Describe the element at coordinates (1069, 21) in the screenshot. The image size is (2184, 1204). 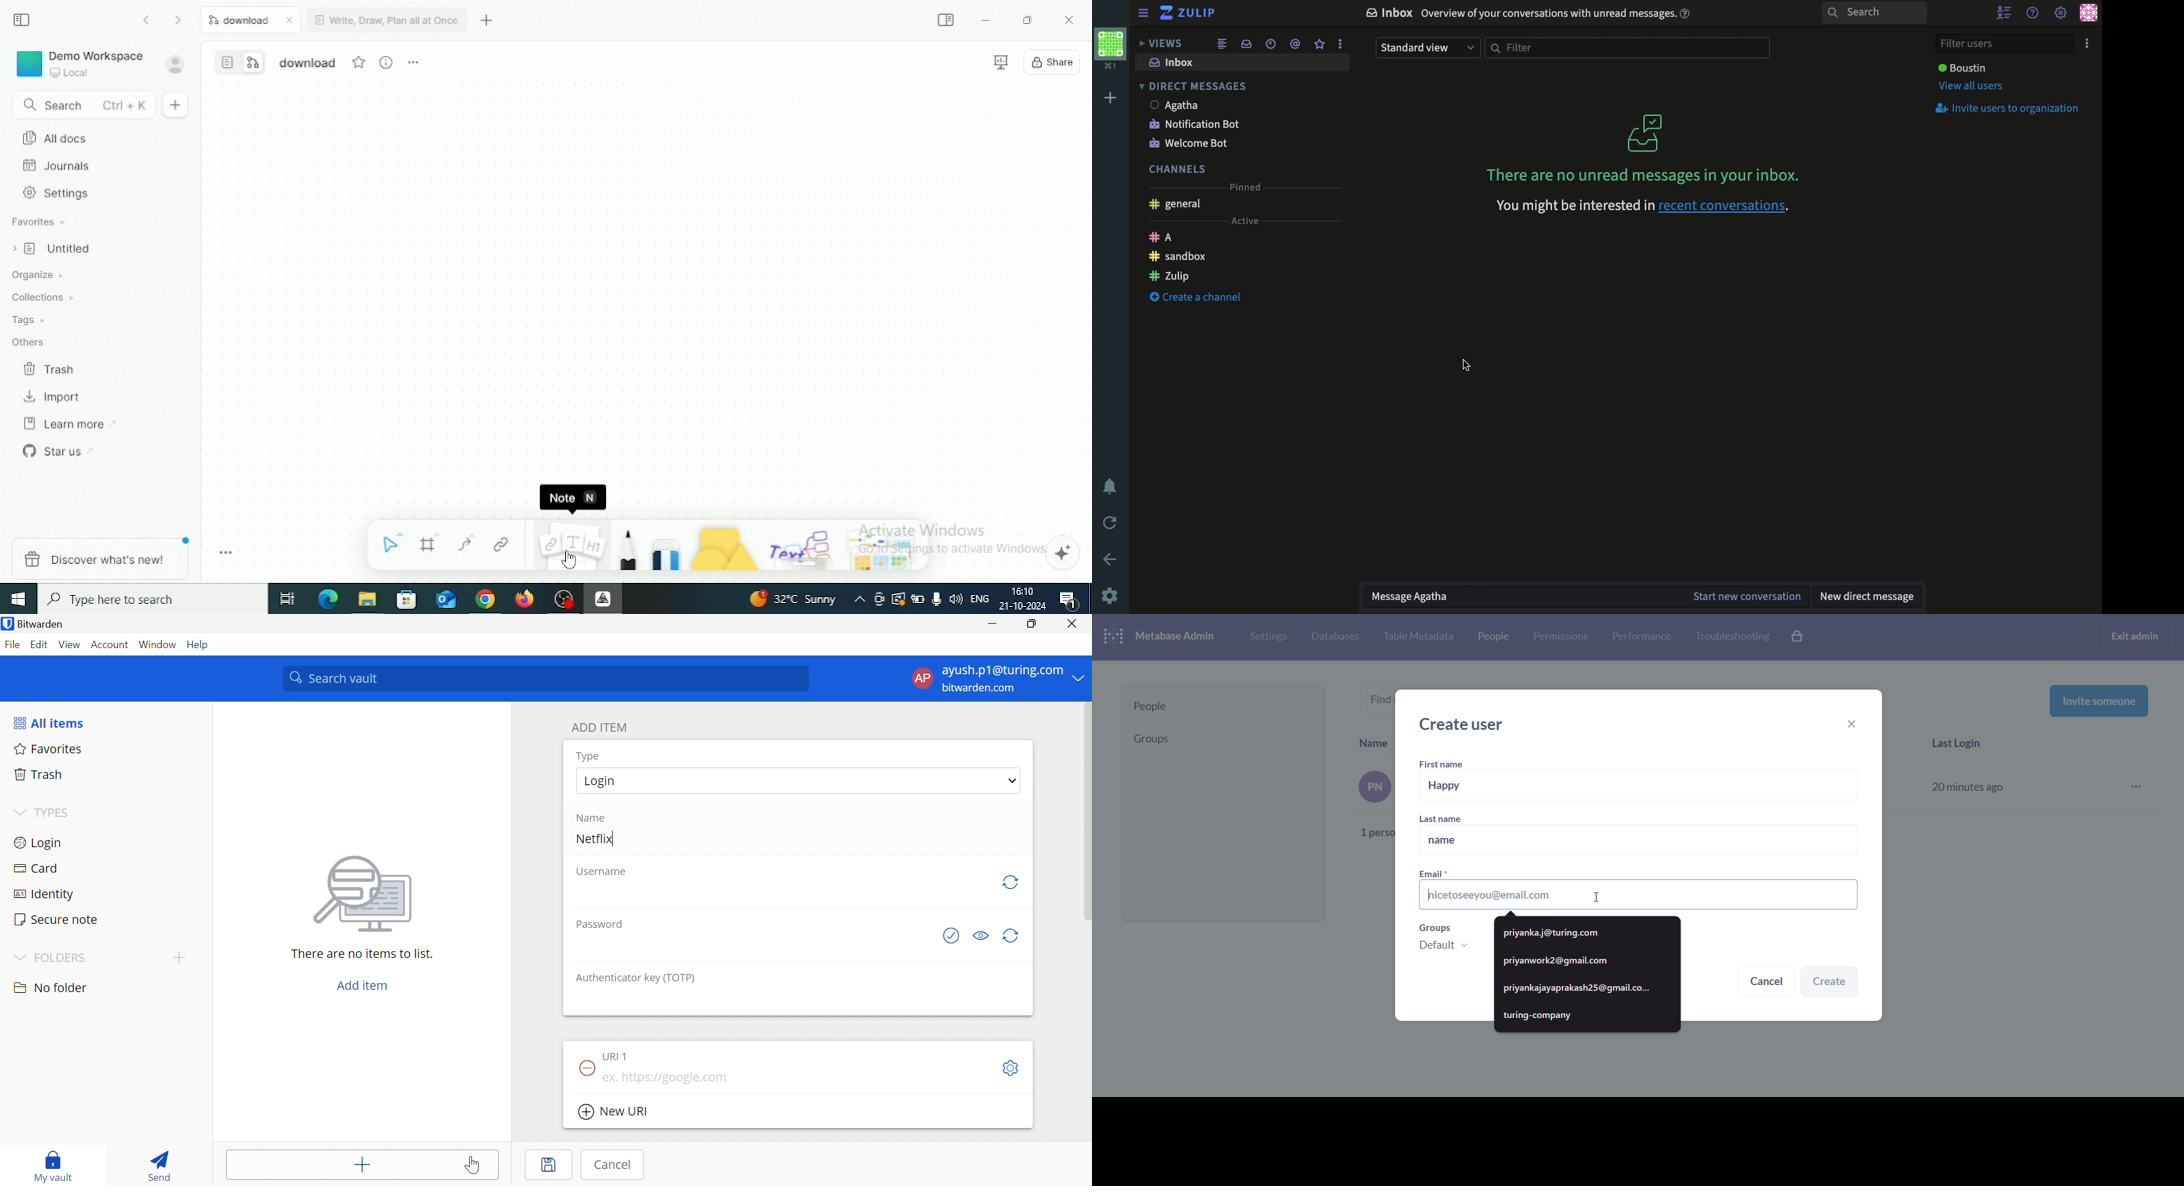
I see `Close` at that location.